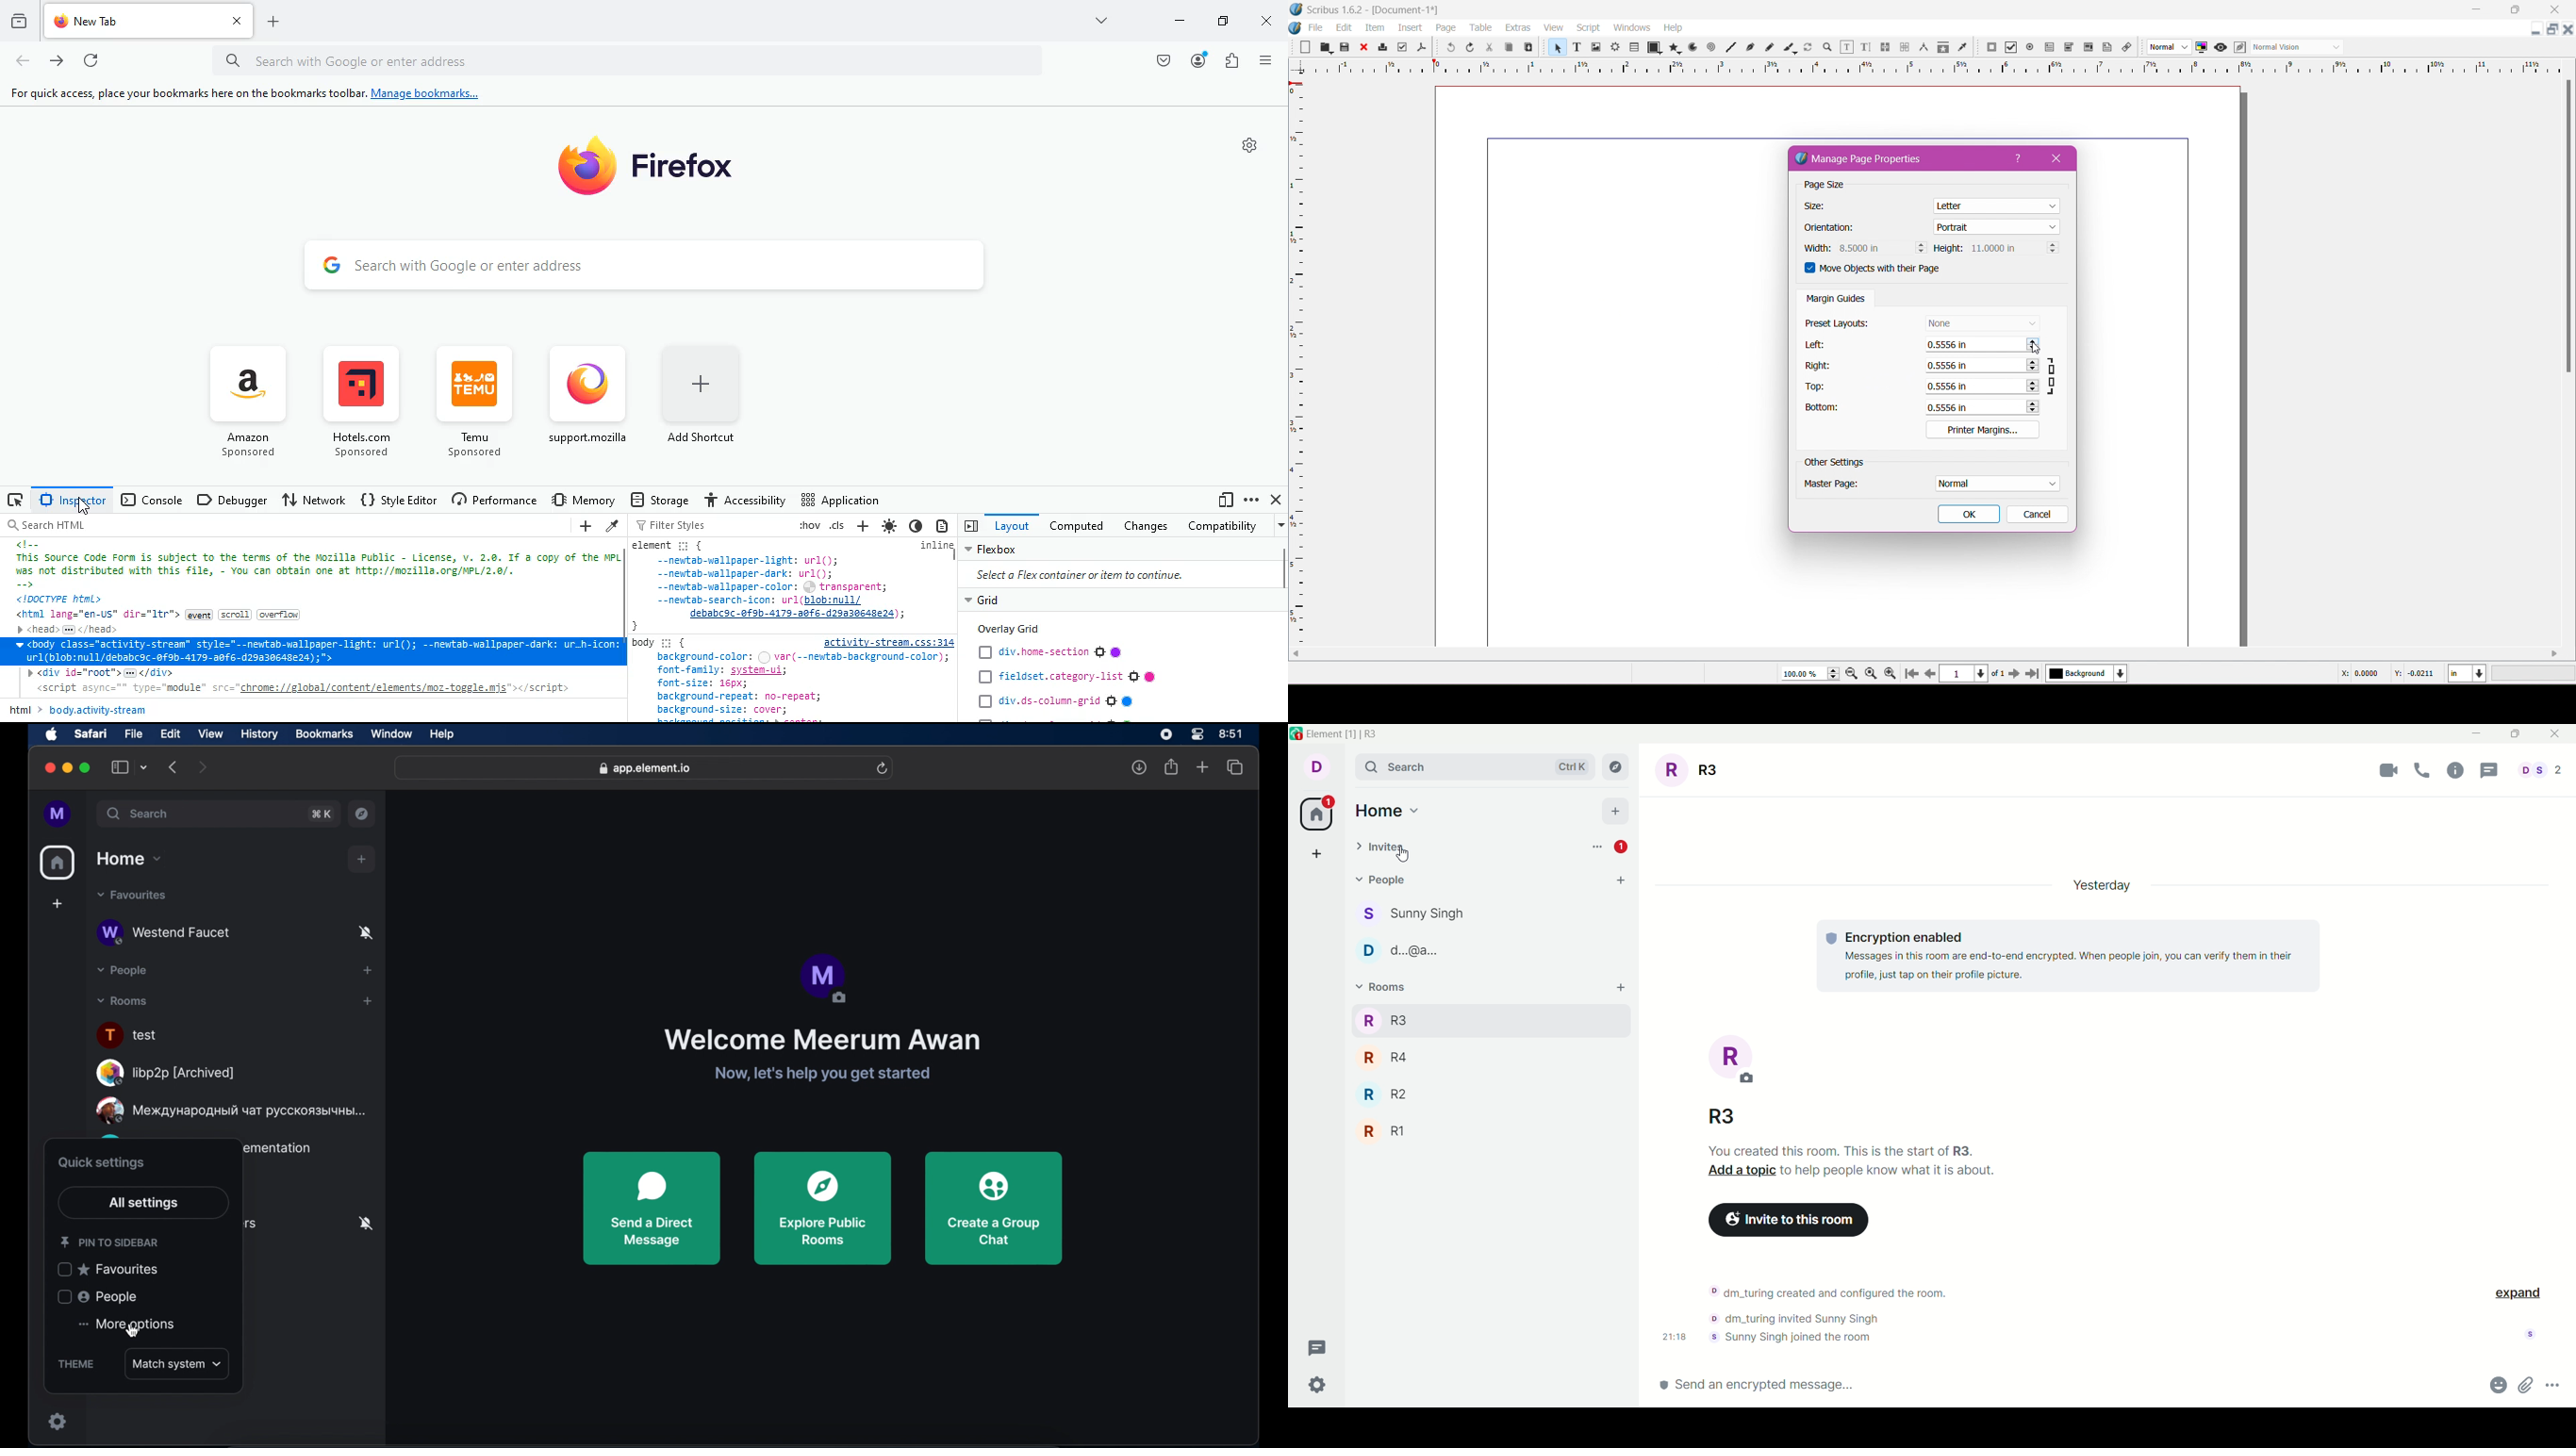 This screenshot has height=1456, width=2576. Describe the element at coordinates (443, 735) in the screenshot. I see `help` at that location.